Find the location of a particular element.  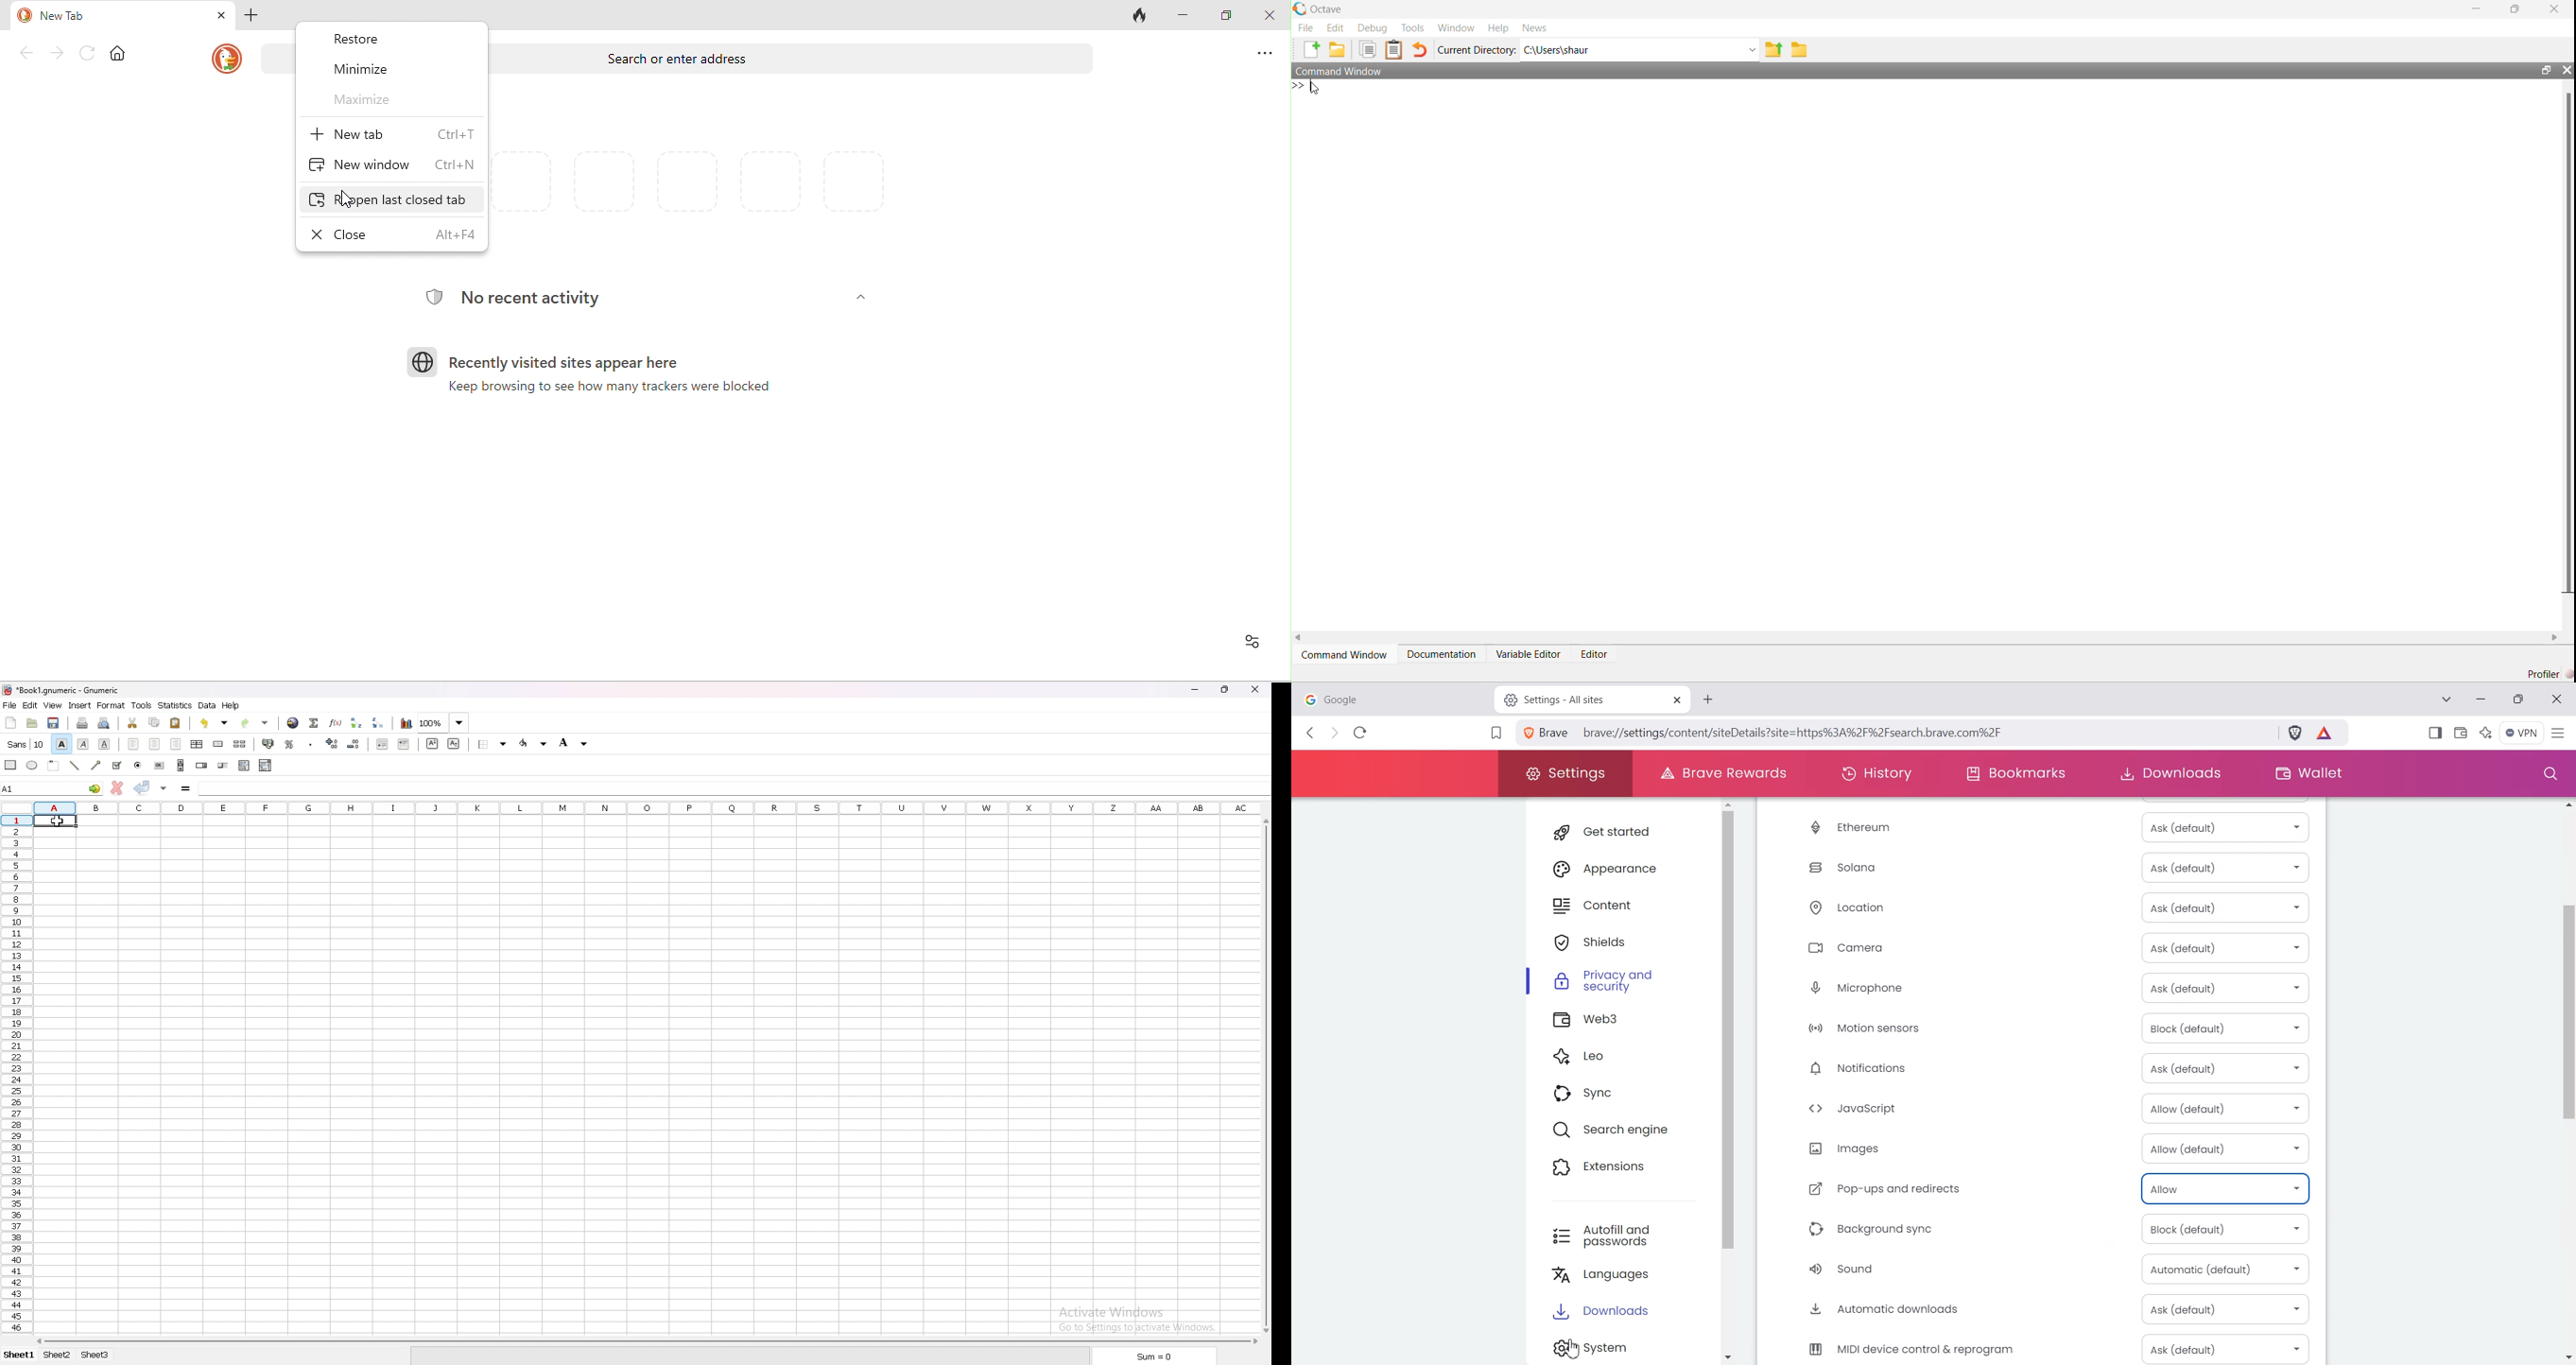

Search window is located at coordinates (2547, 774).